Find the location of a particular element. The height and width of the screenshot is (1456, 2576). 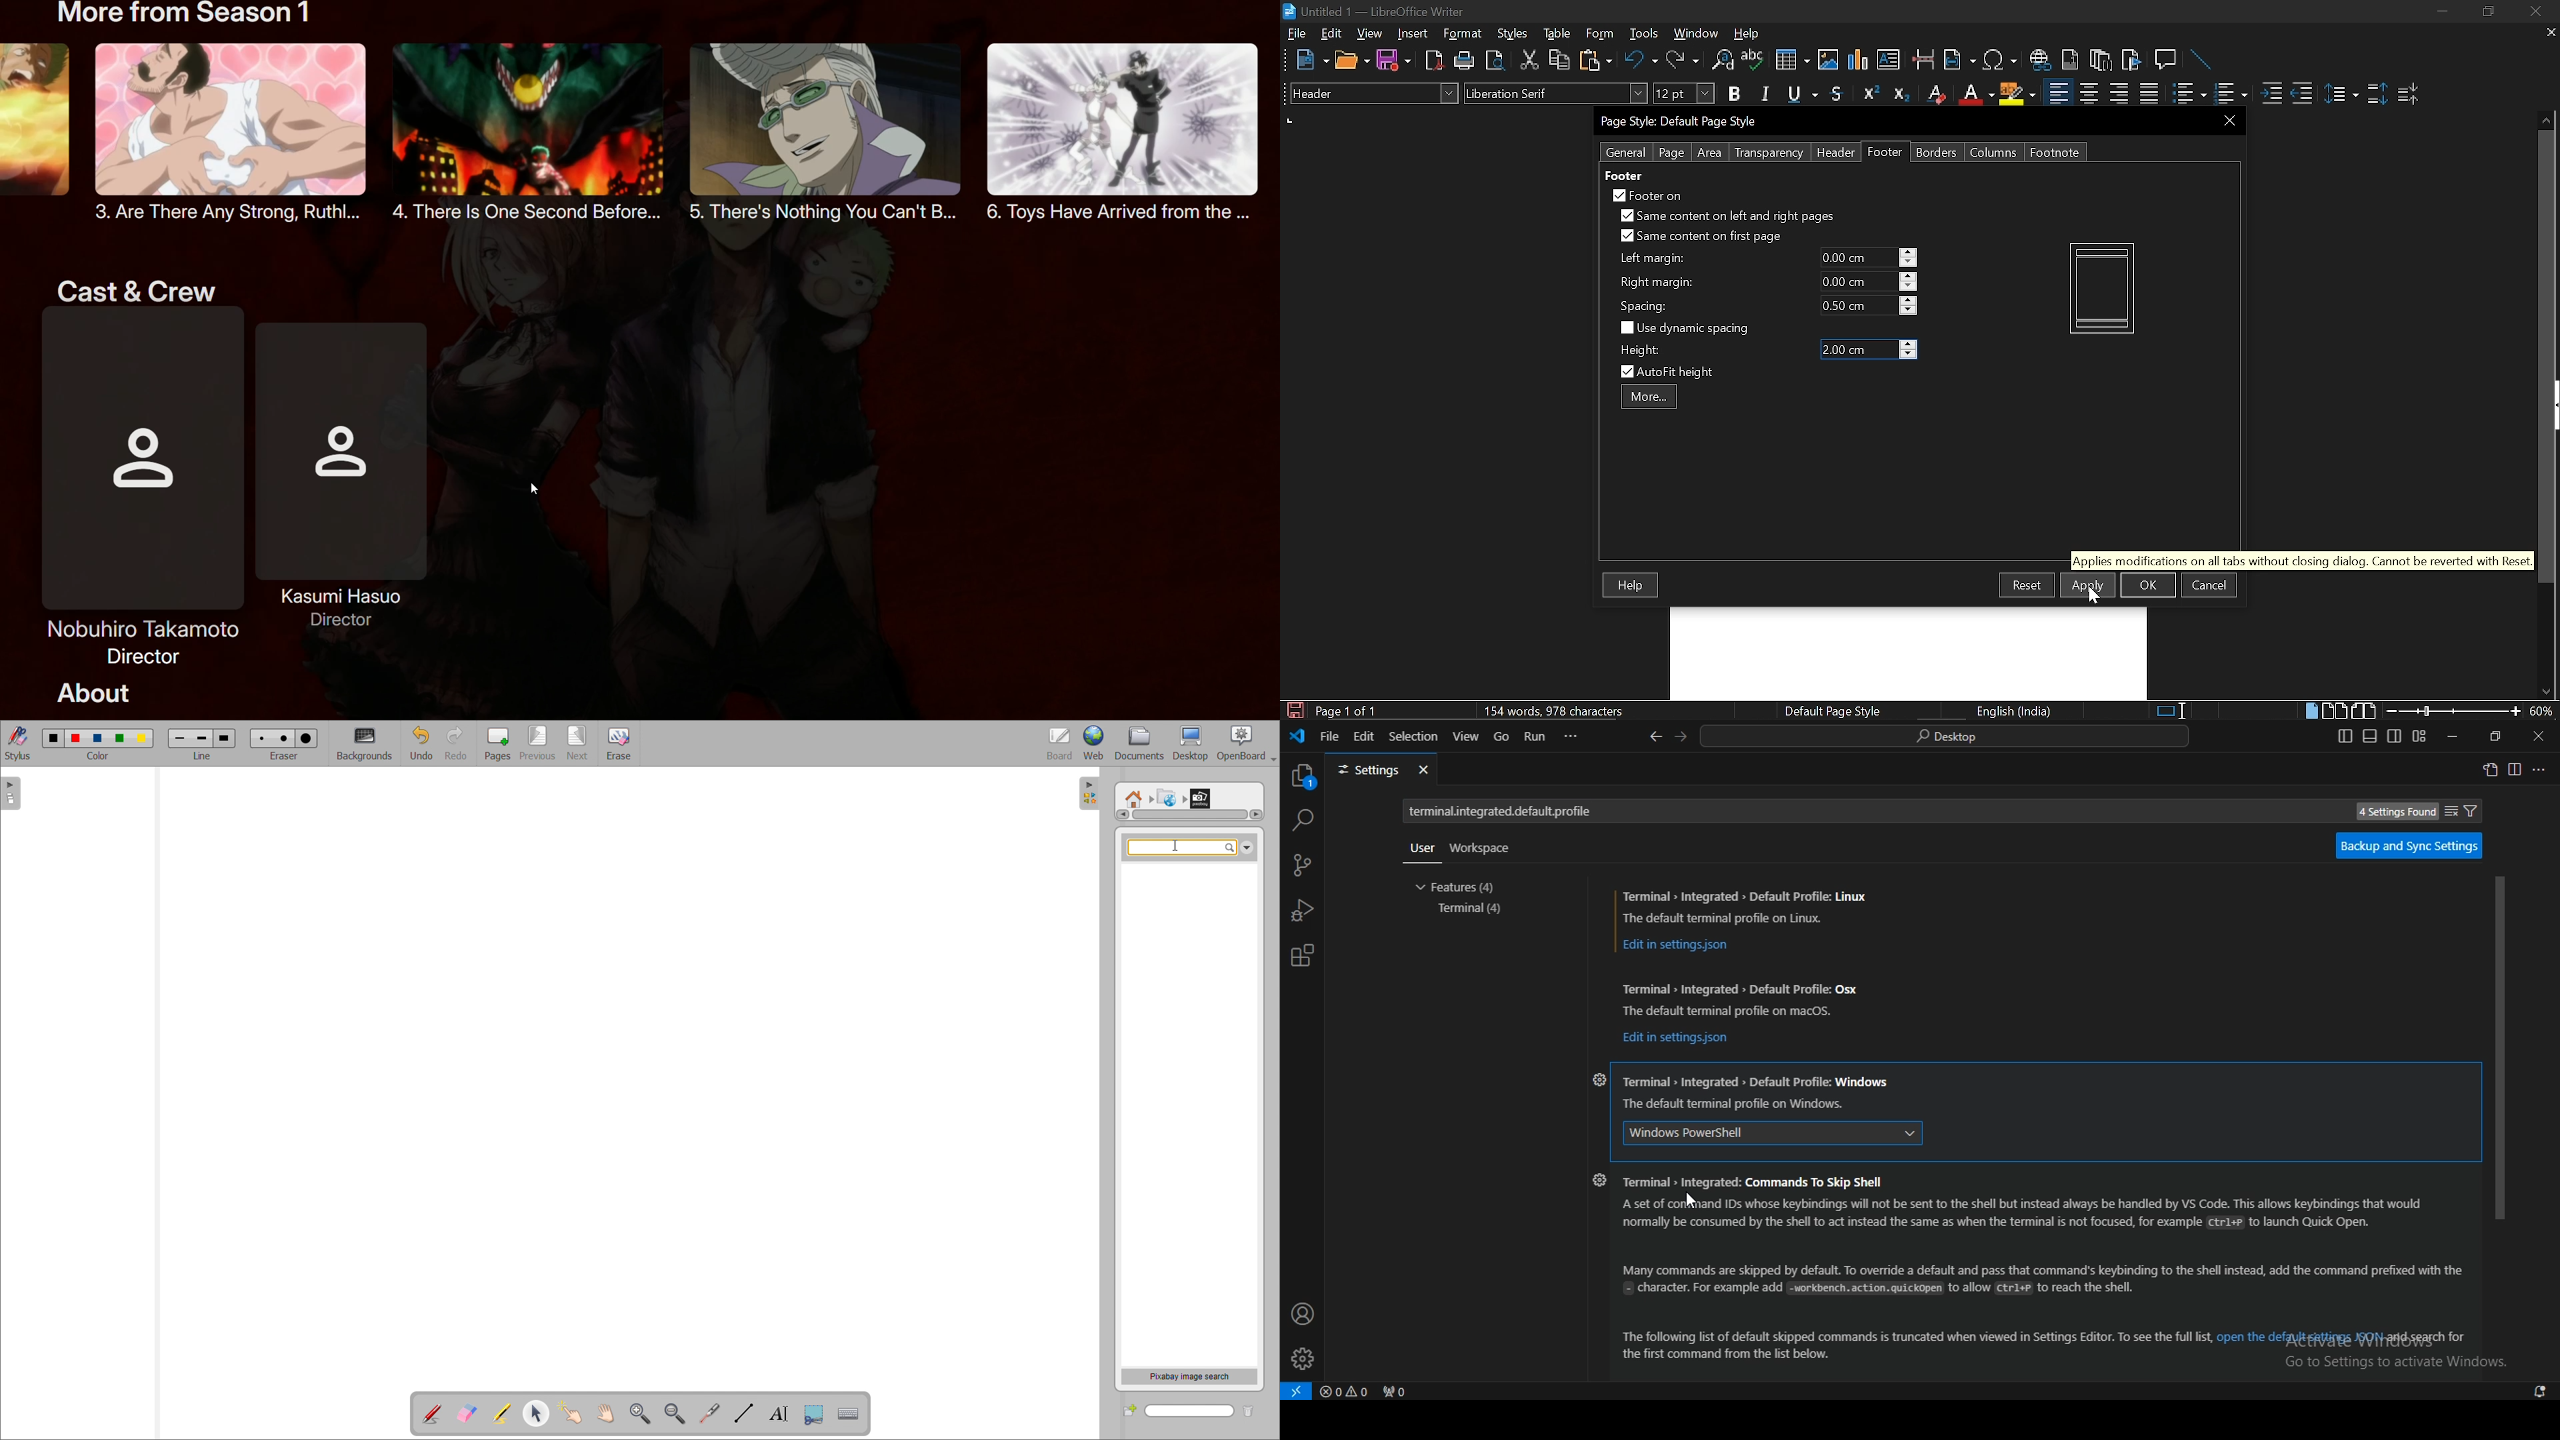

Current zoom hey Cortana is located at coordinates (2541, 710).